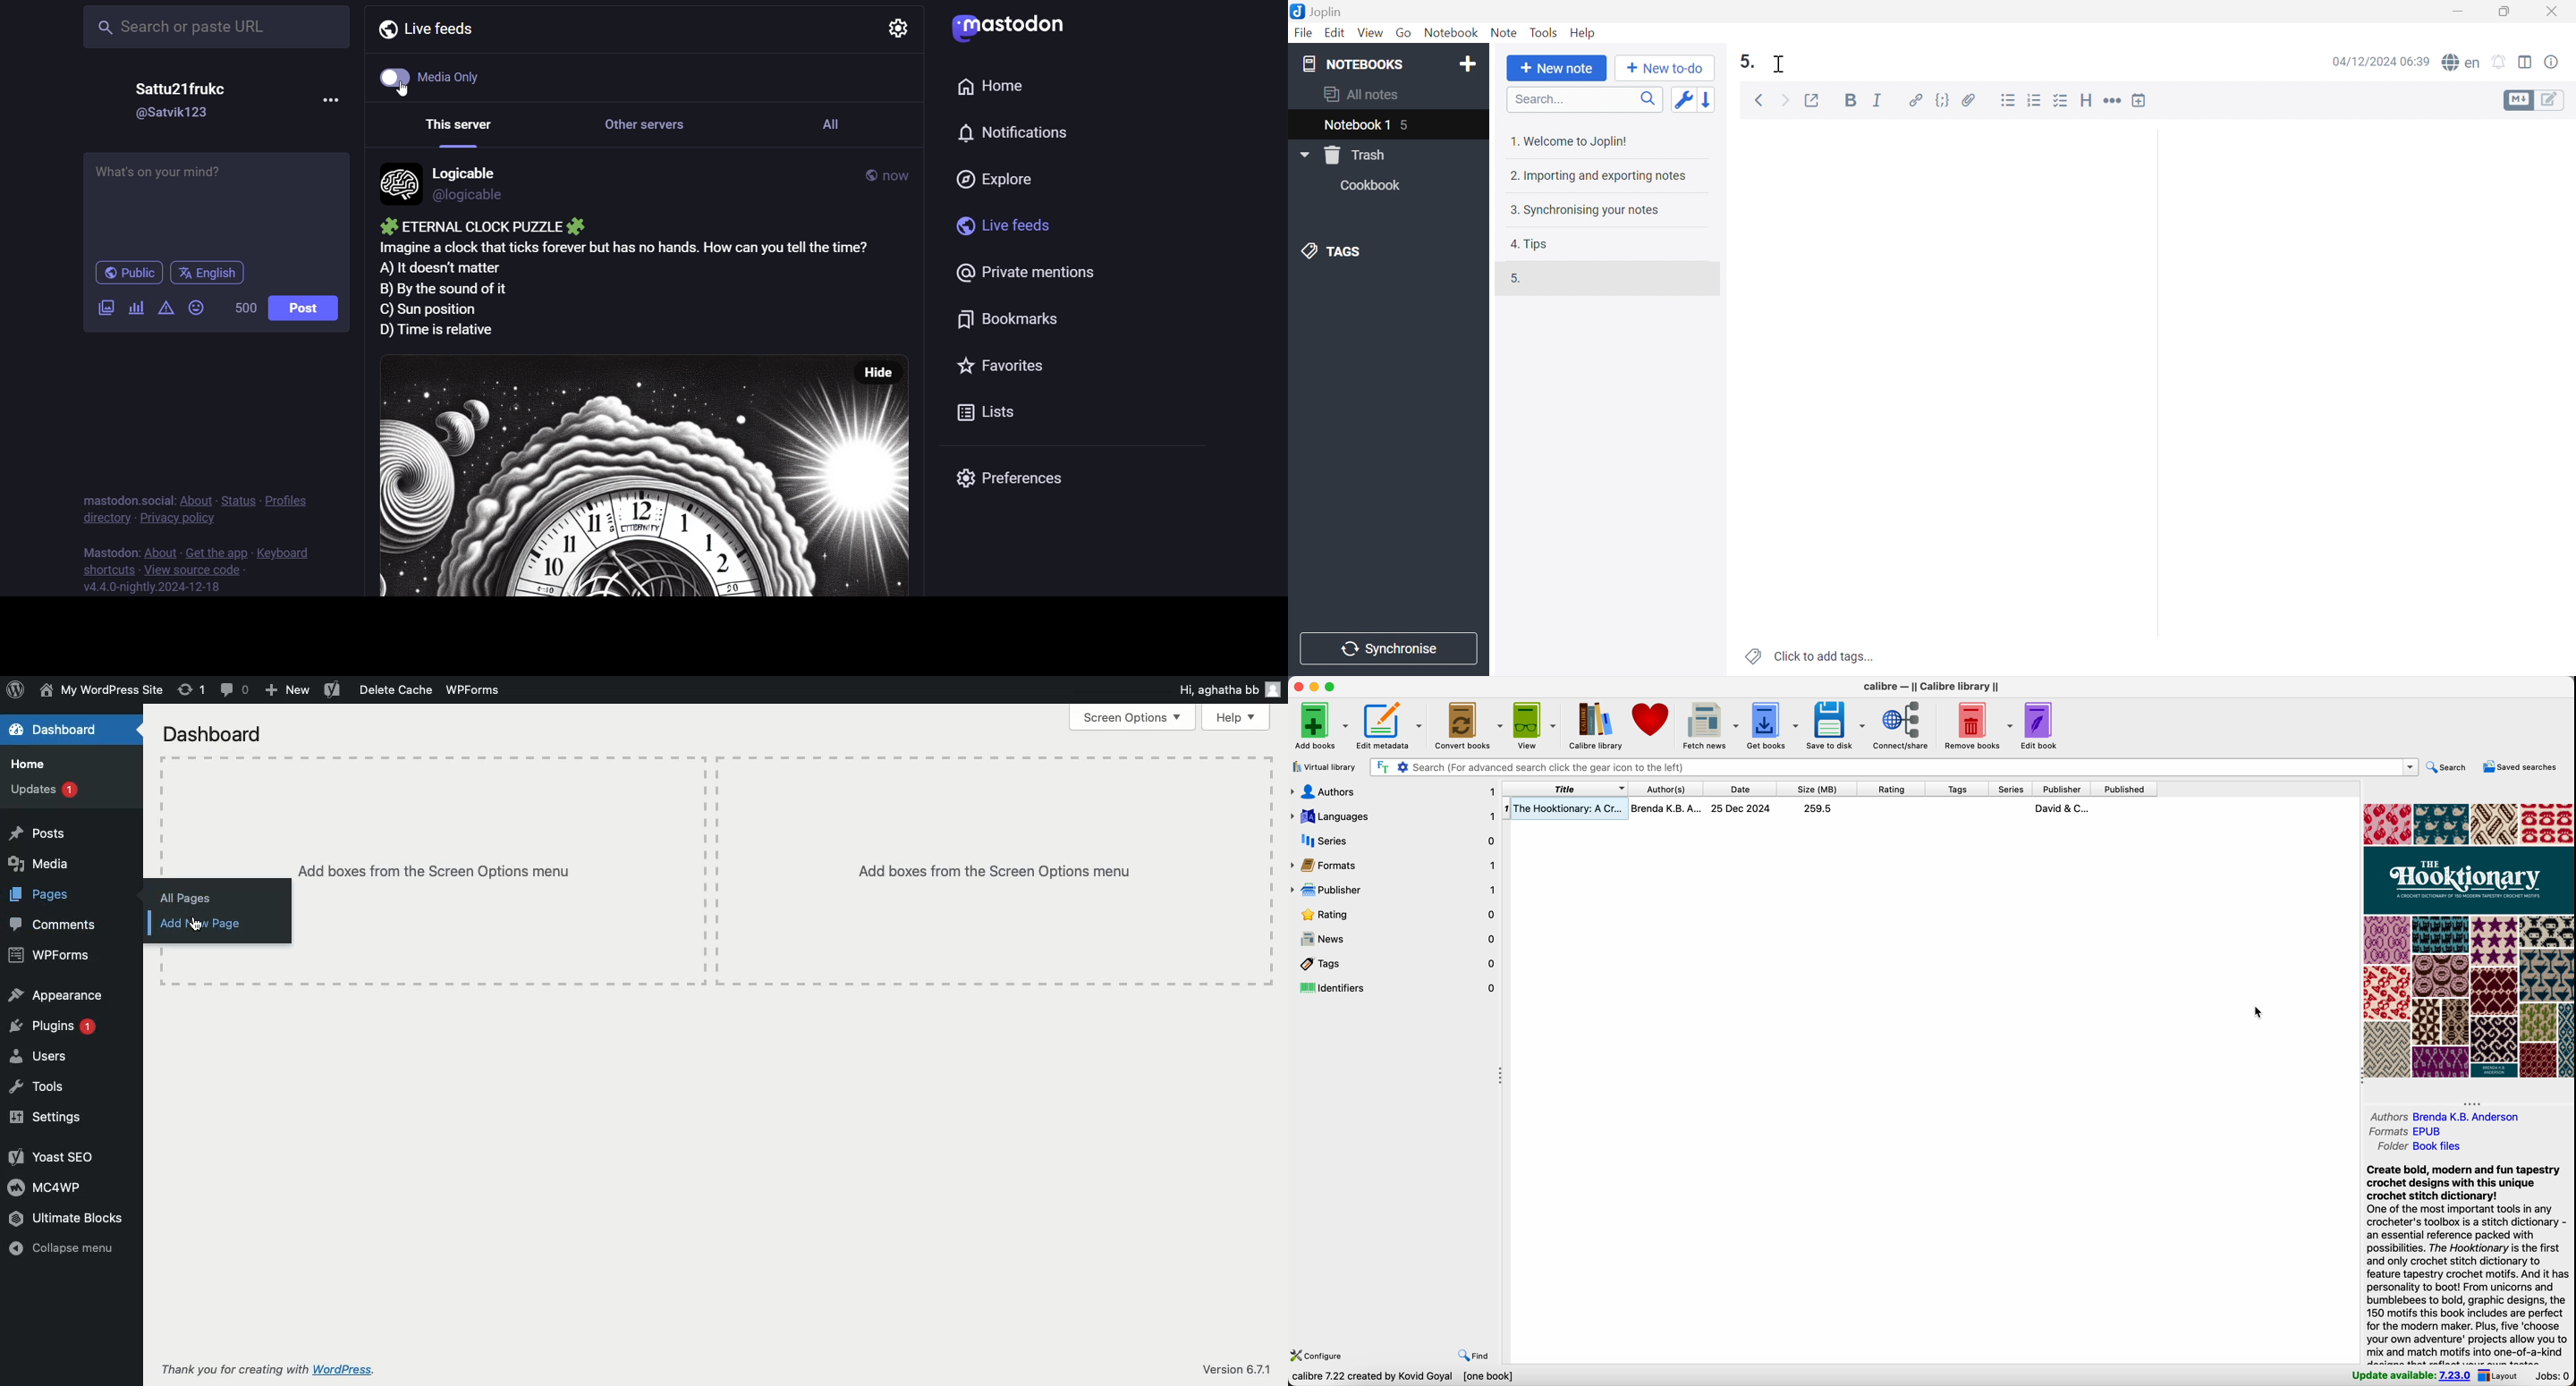 The width and height of the screenshot is (2576, 1400). Describe the element at coordinates (1977, 726) in the screenshot. I see `remove books` at that location.